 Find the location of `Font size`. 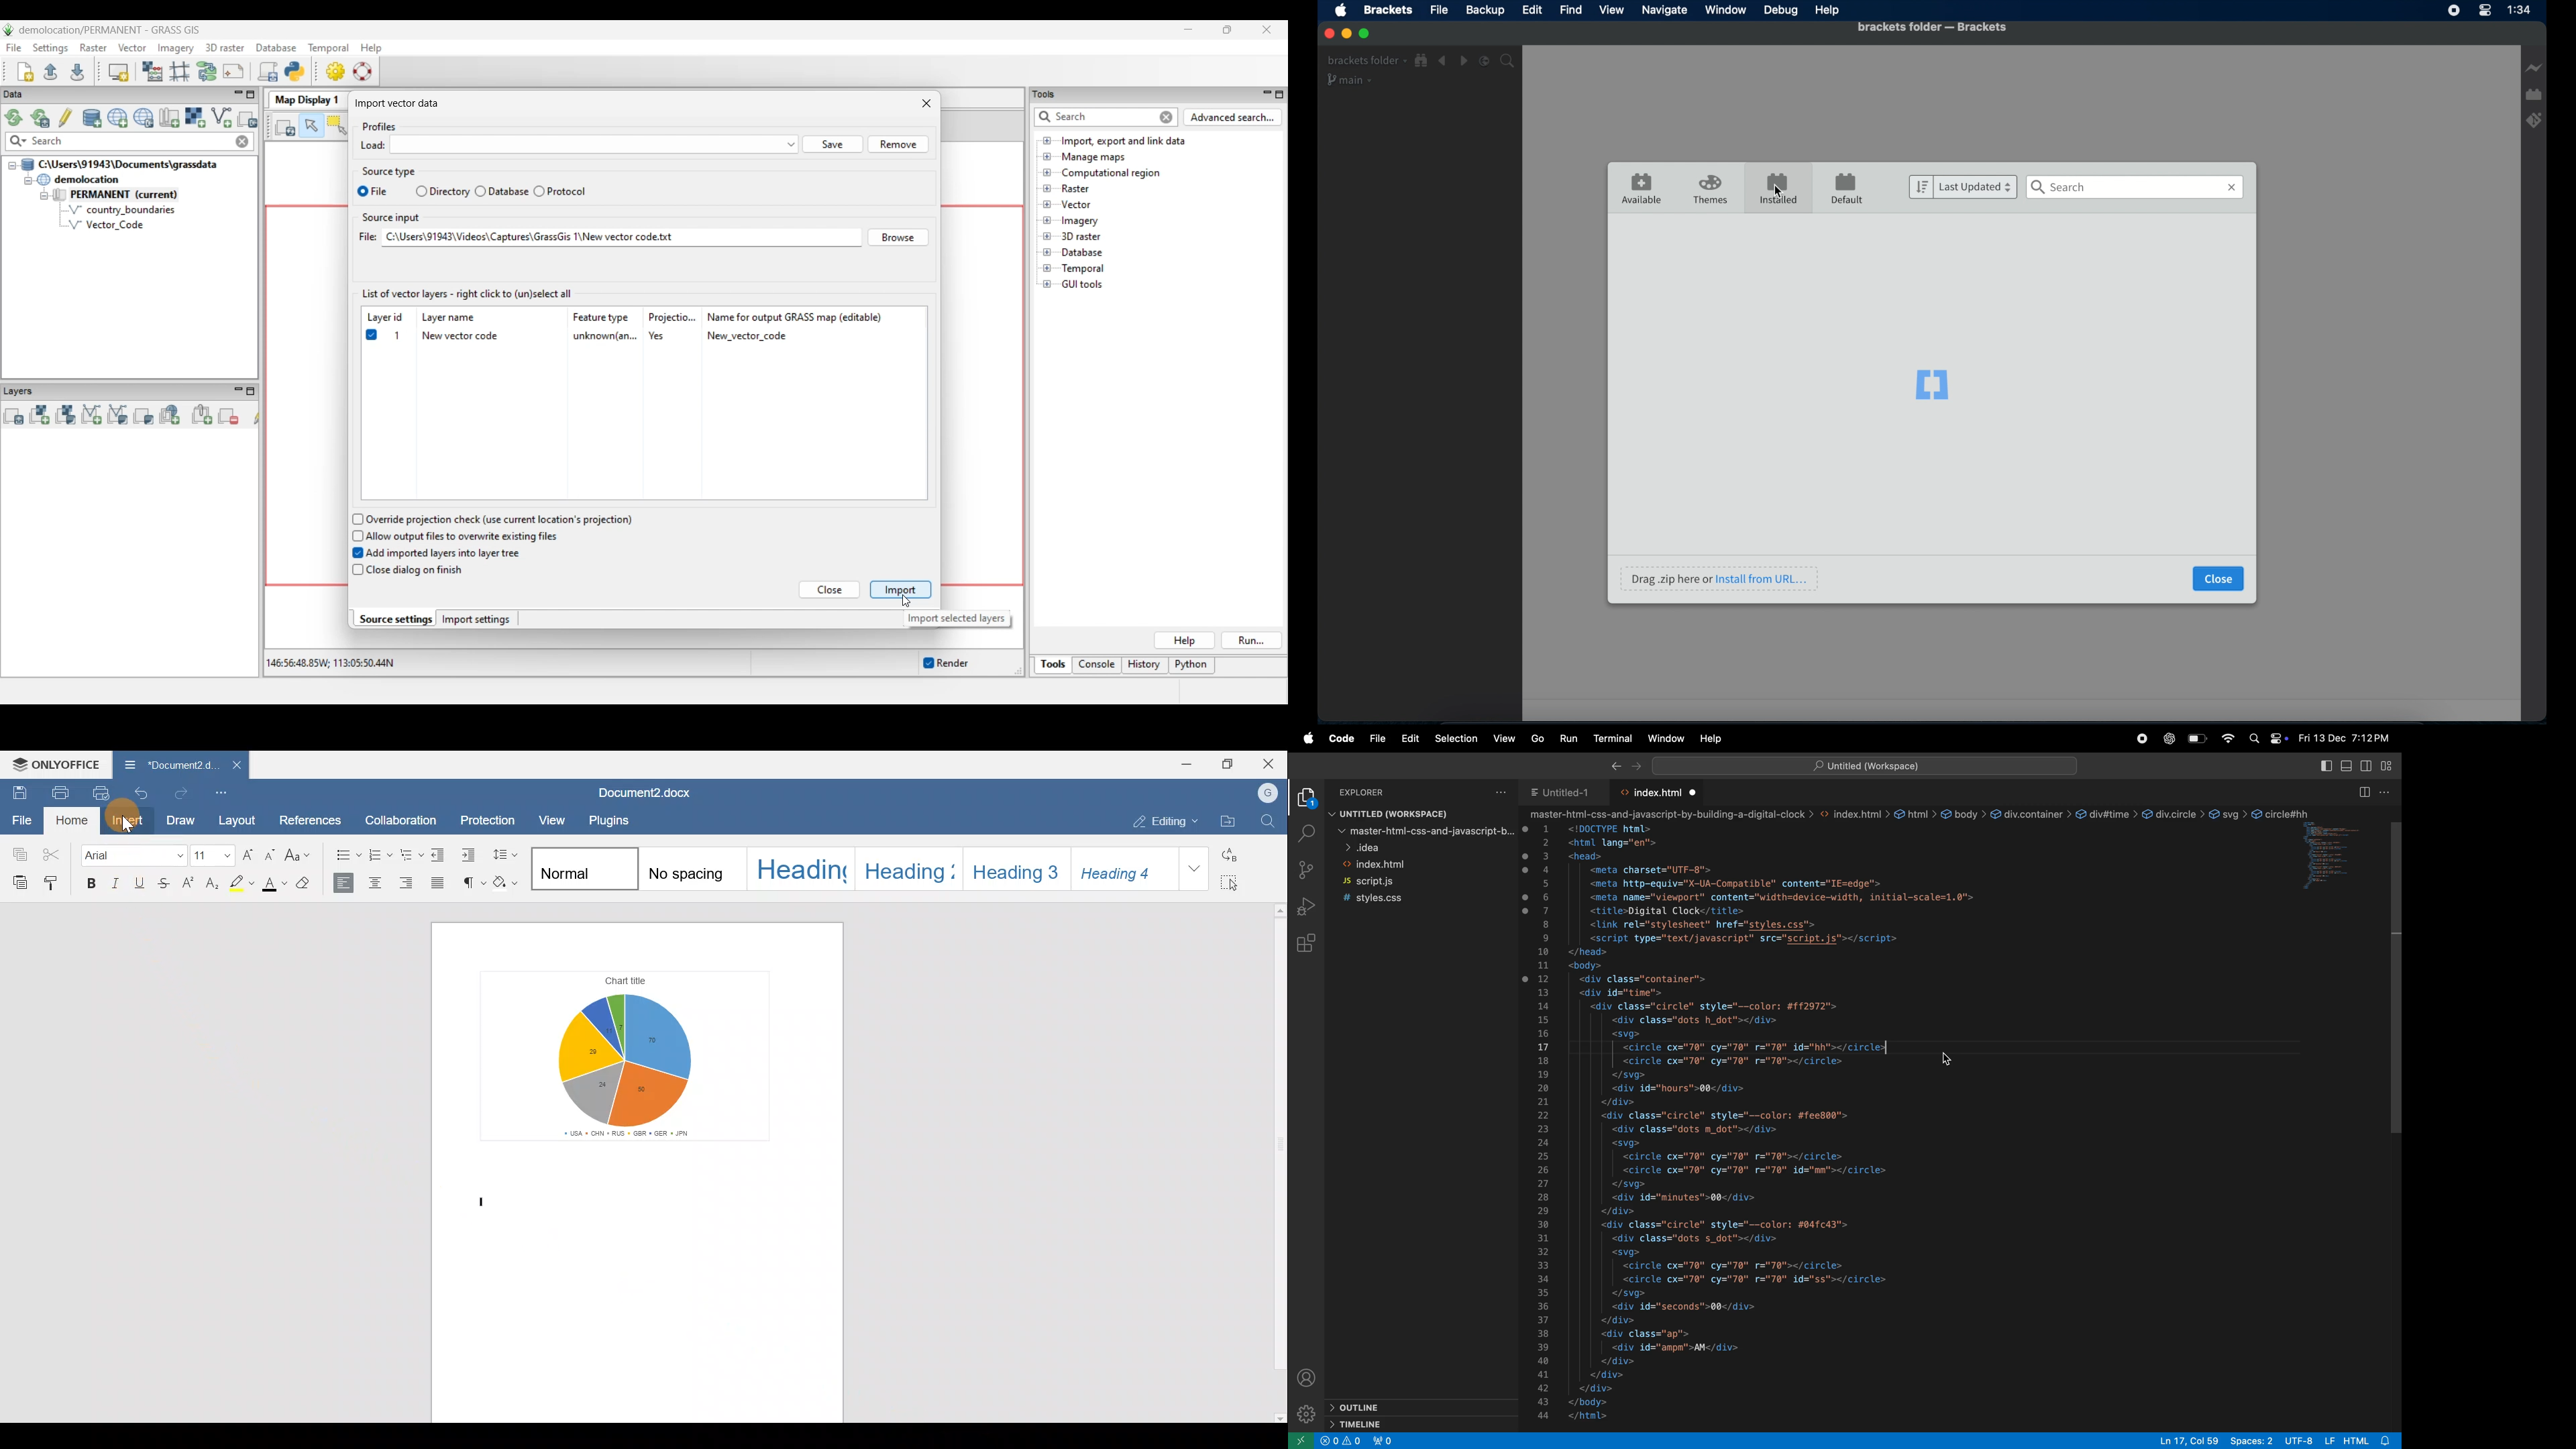

Font size is located at coordinates (213, 857).